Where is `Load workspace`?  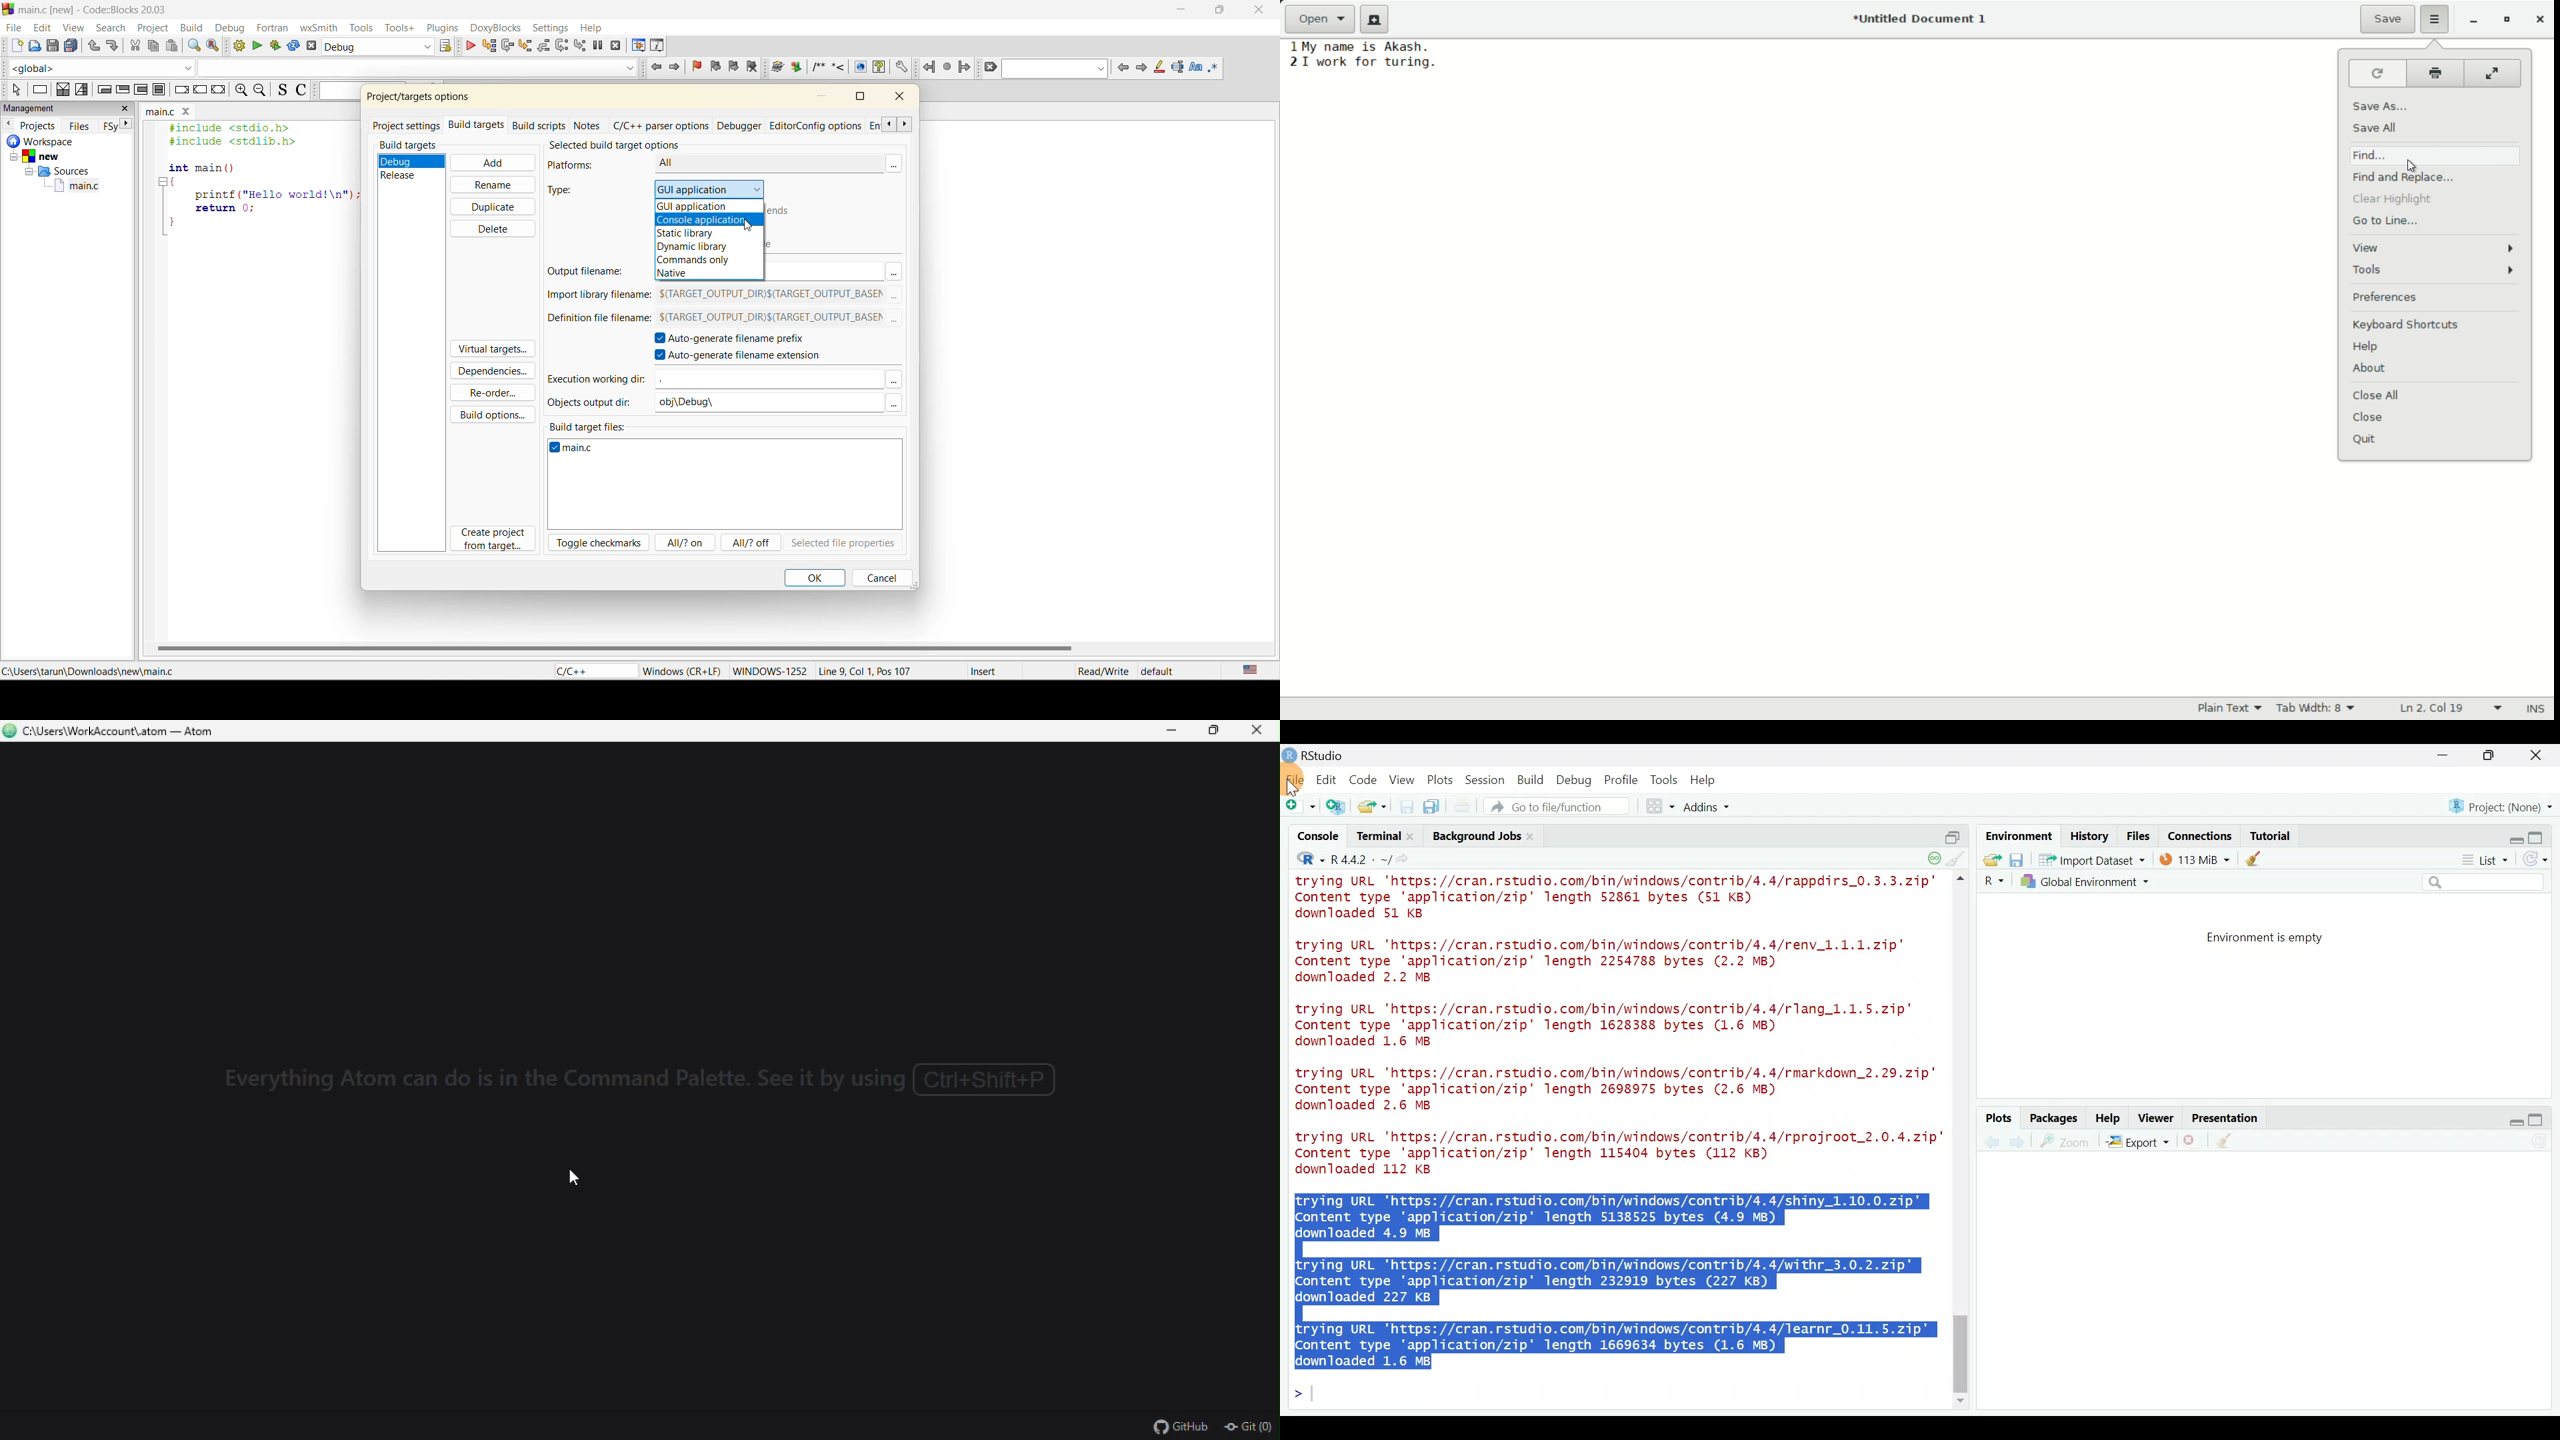 Load workspace is located at coordinates (1989, 859).